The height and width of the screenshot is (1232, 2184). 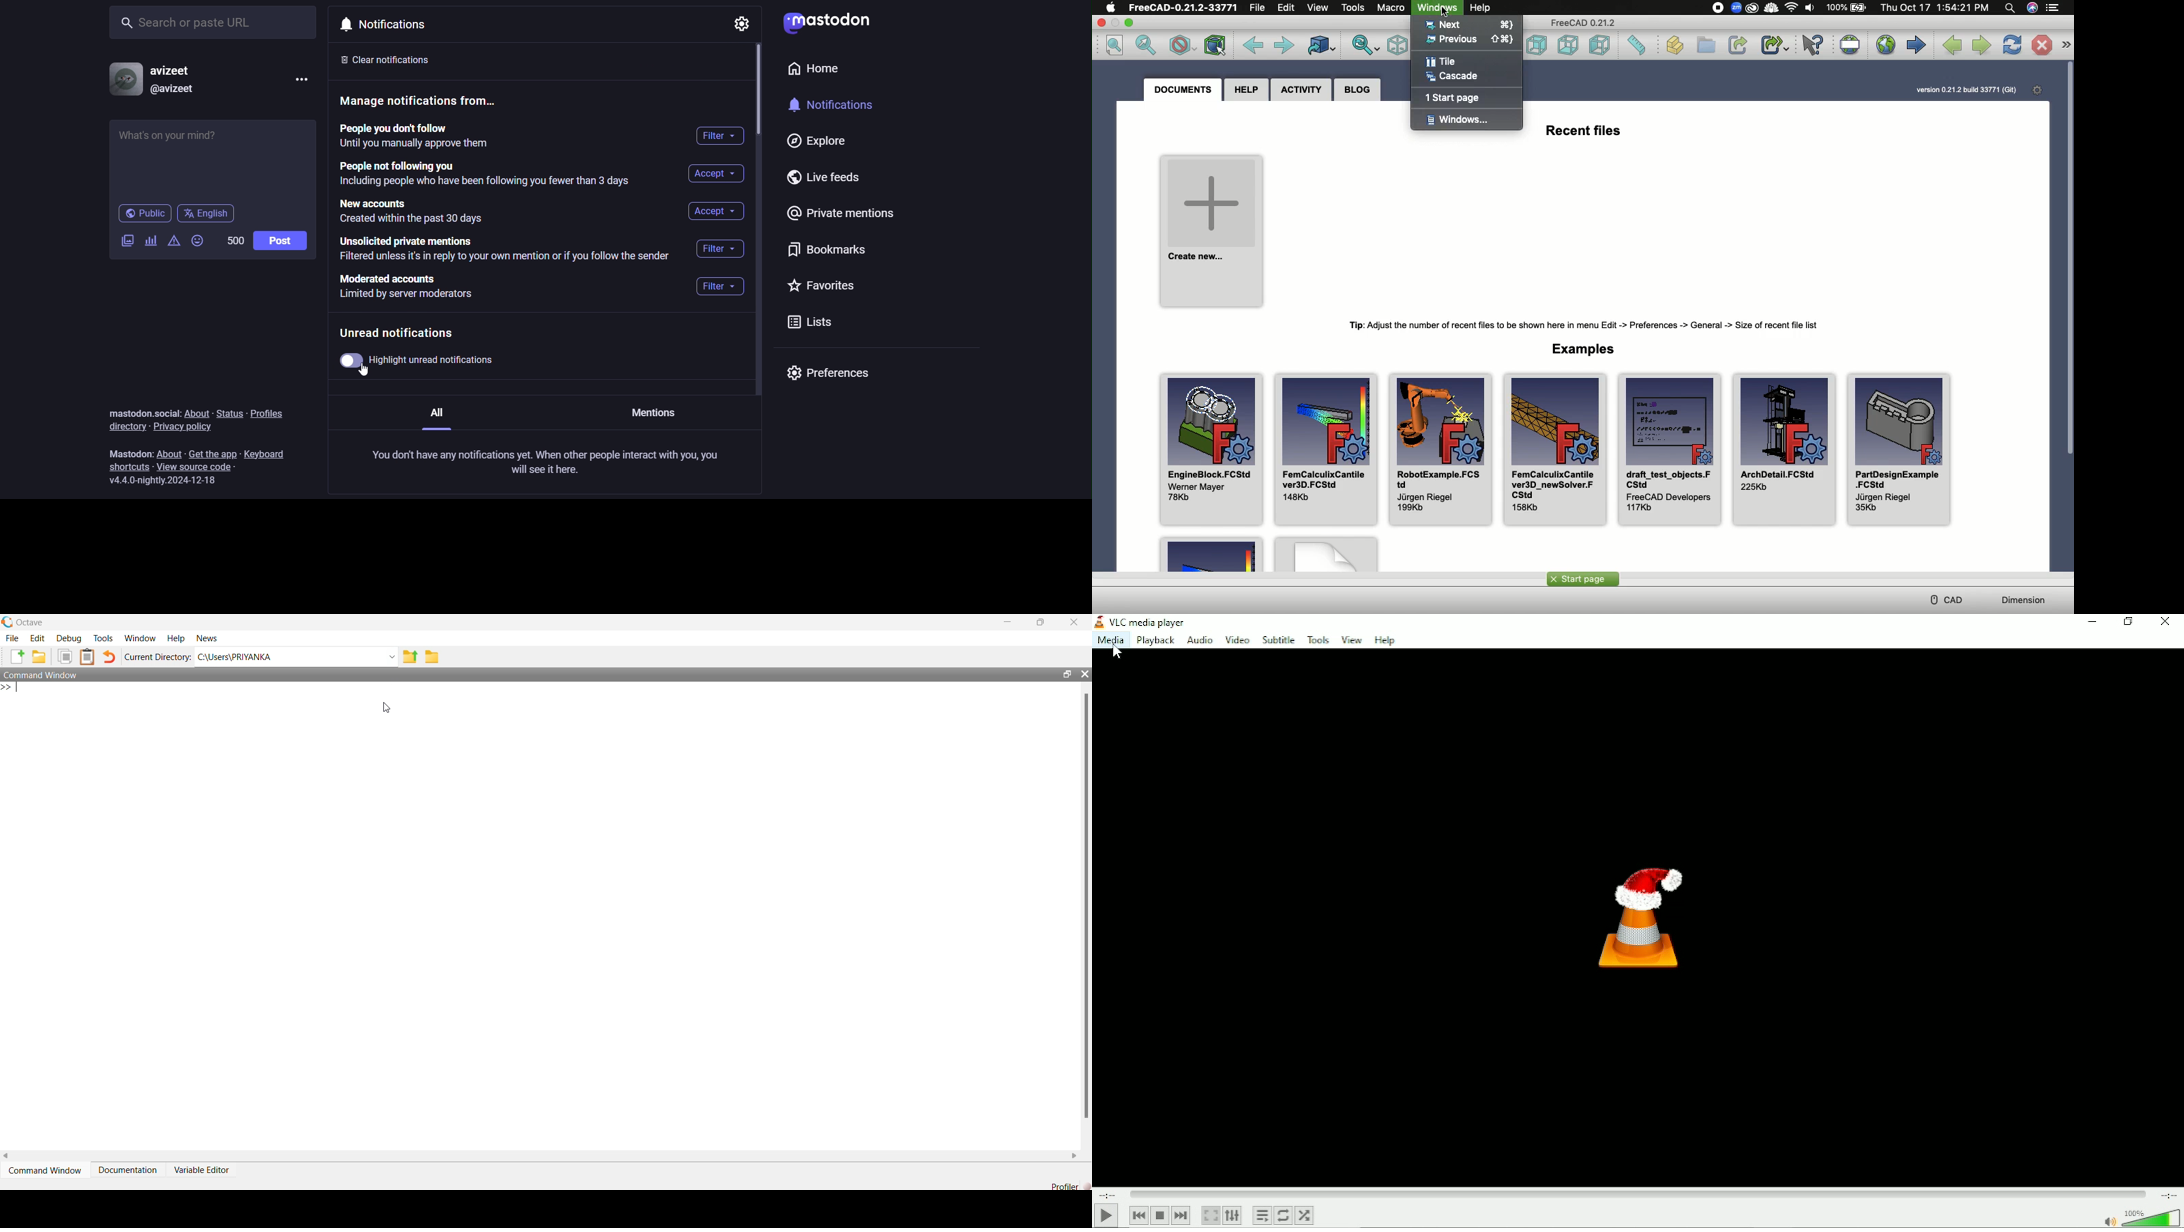 I want to click on bookmarks, so click(x=824, y=254).